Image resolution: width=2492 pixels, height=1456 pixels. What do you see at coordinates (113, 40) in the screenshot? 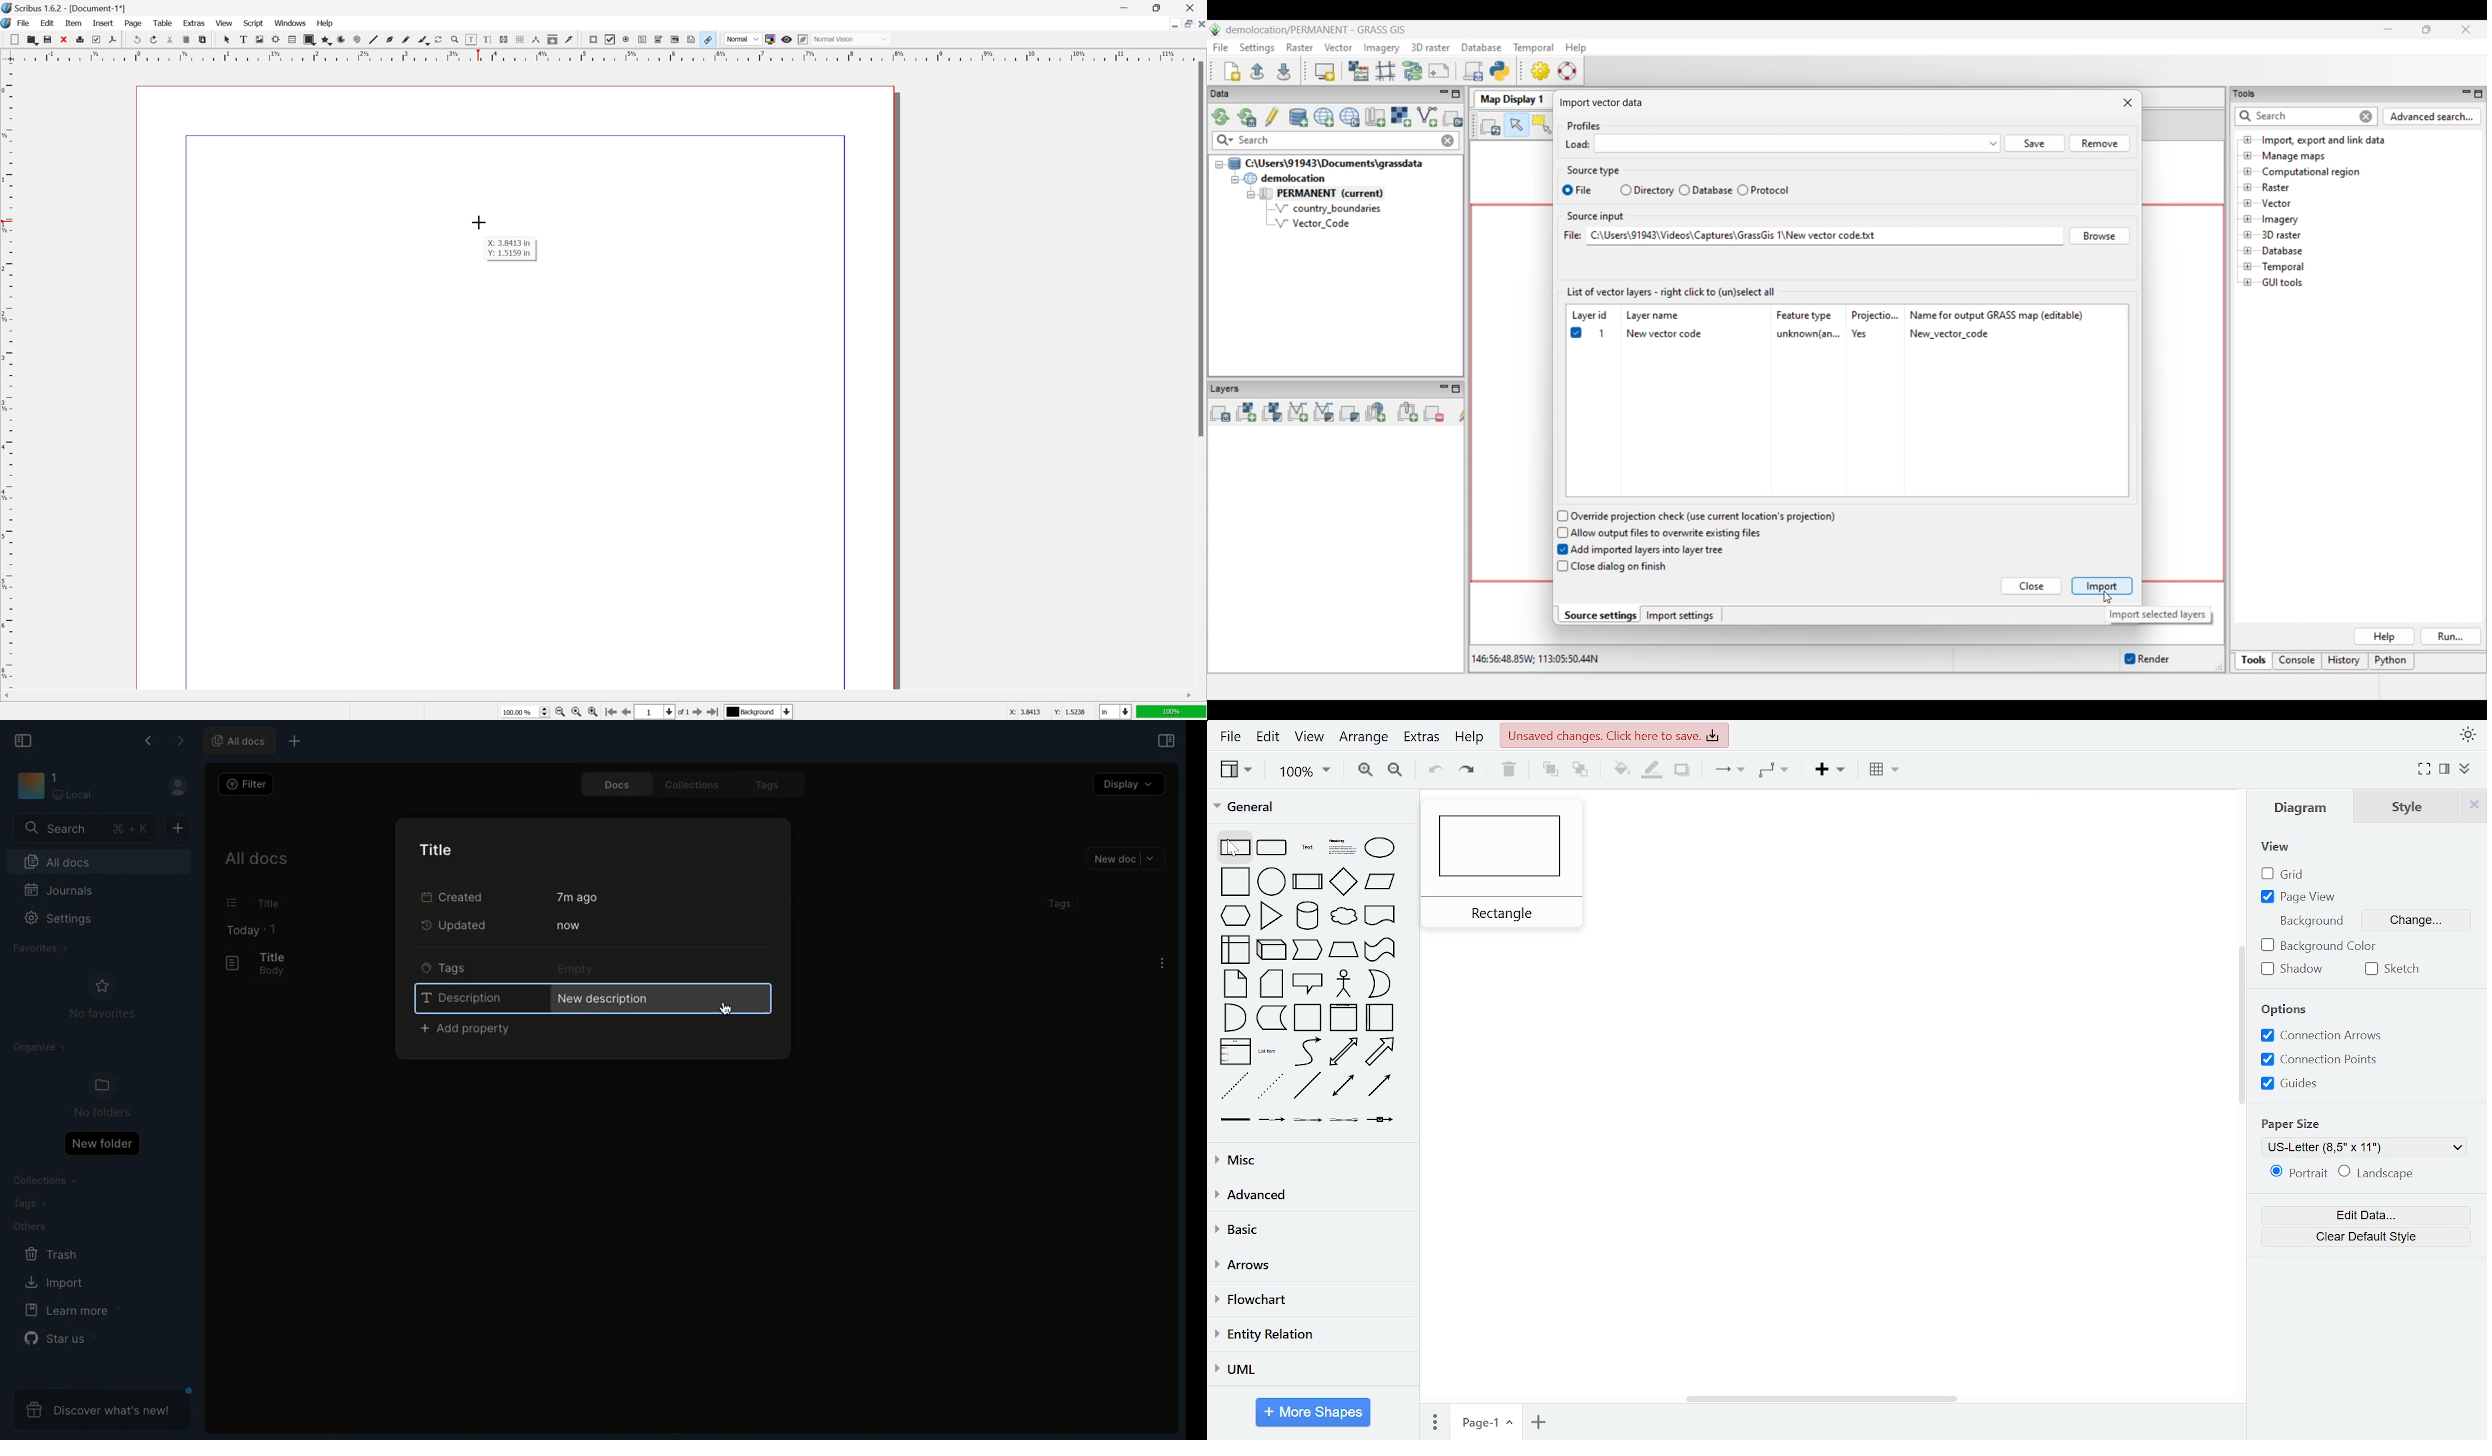
I see `save as pdf` at bounding box center [113, 40].